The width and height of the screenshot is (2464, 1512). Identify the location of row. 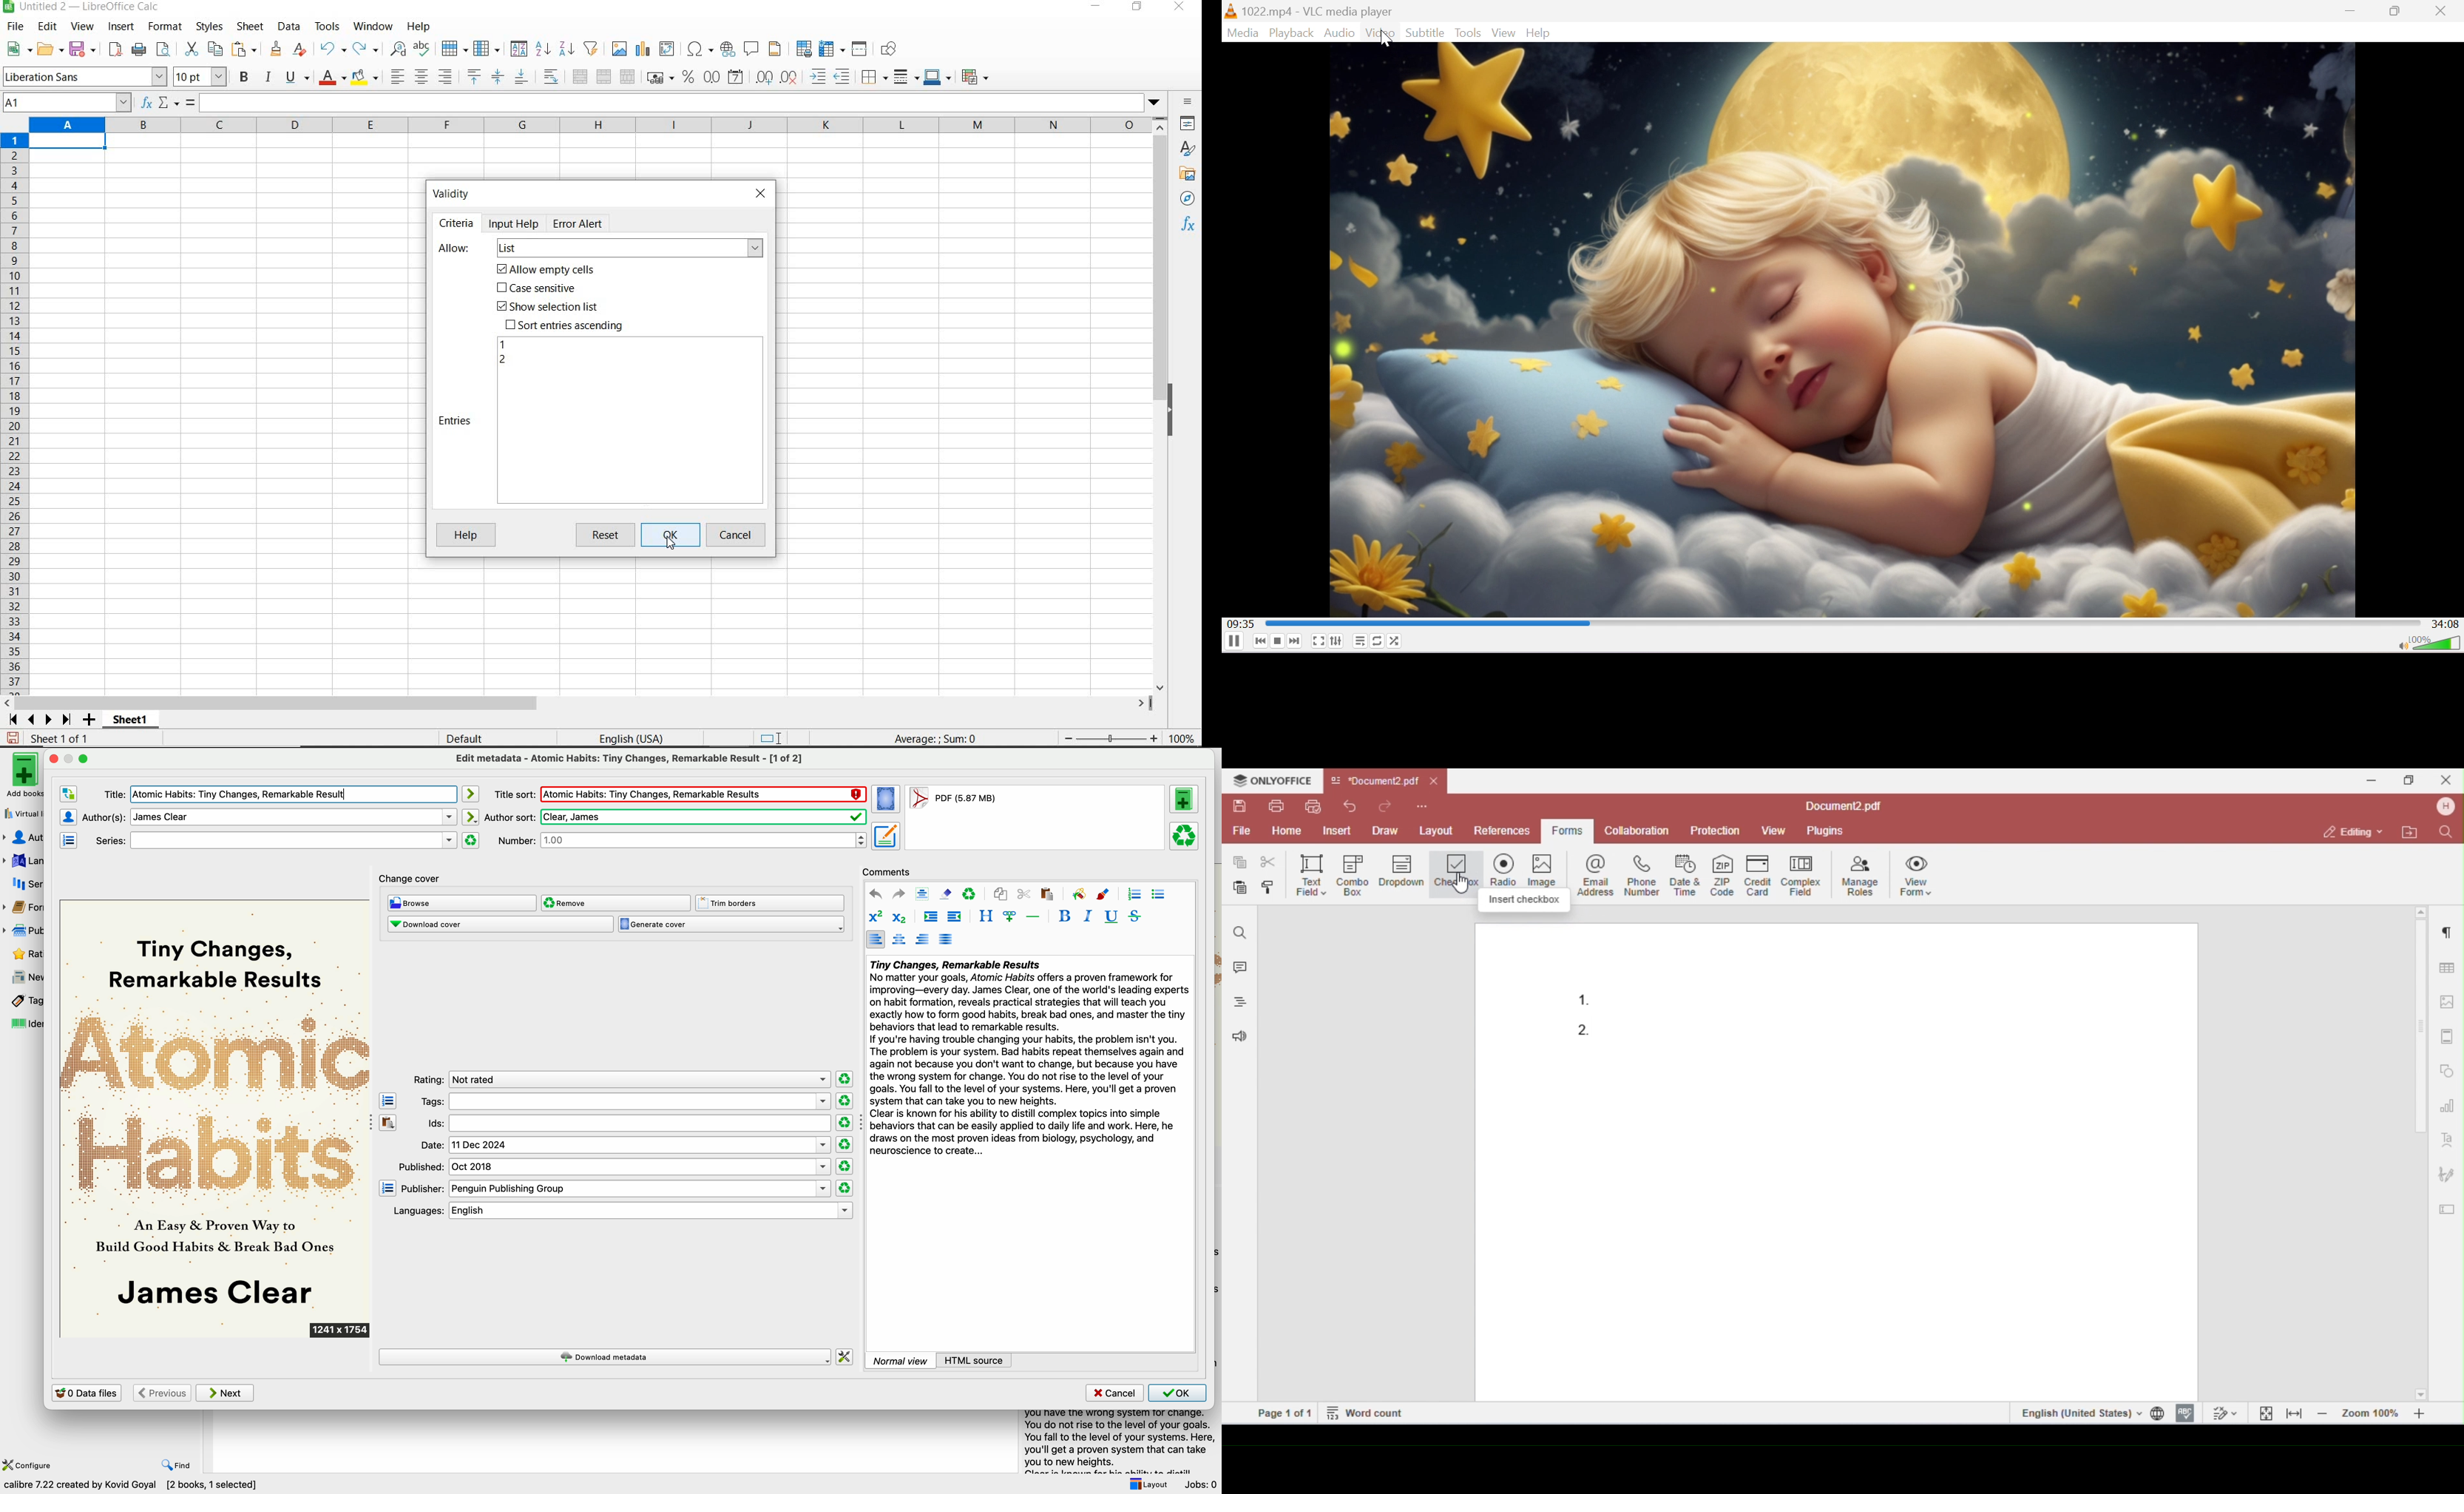
(454, 49).